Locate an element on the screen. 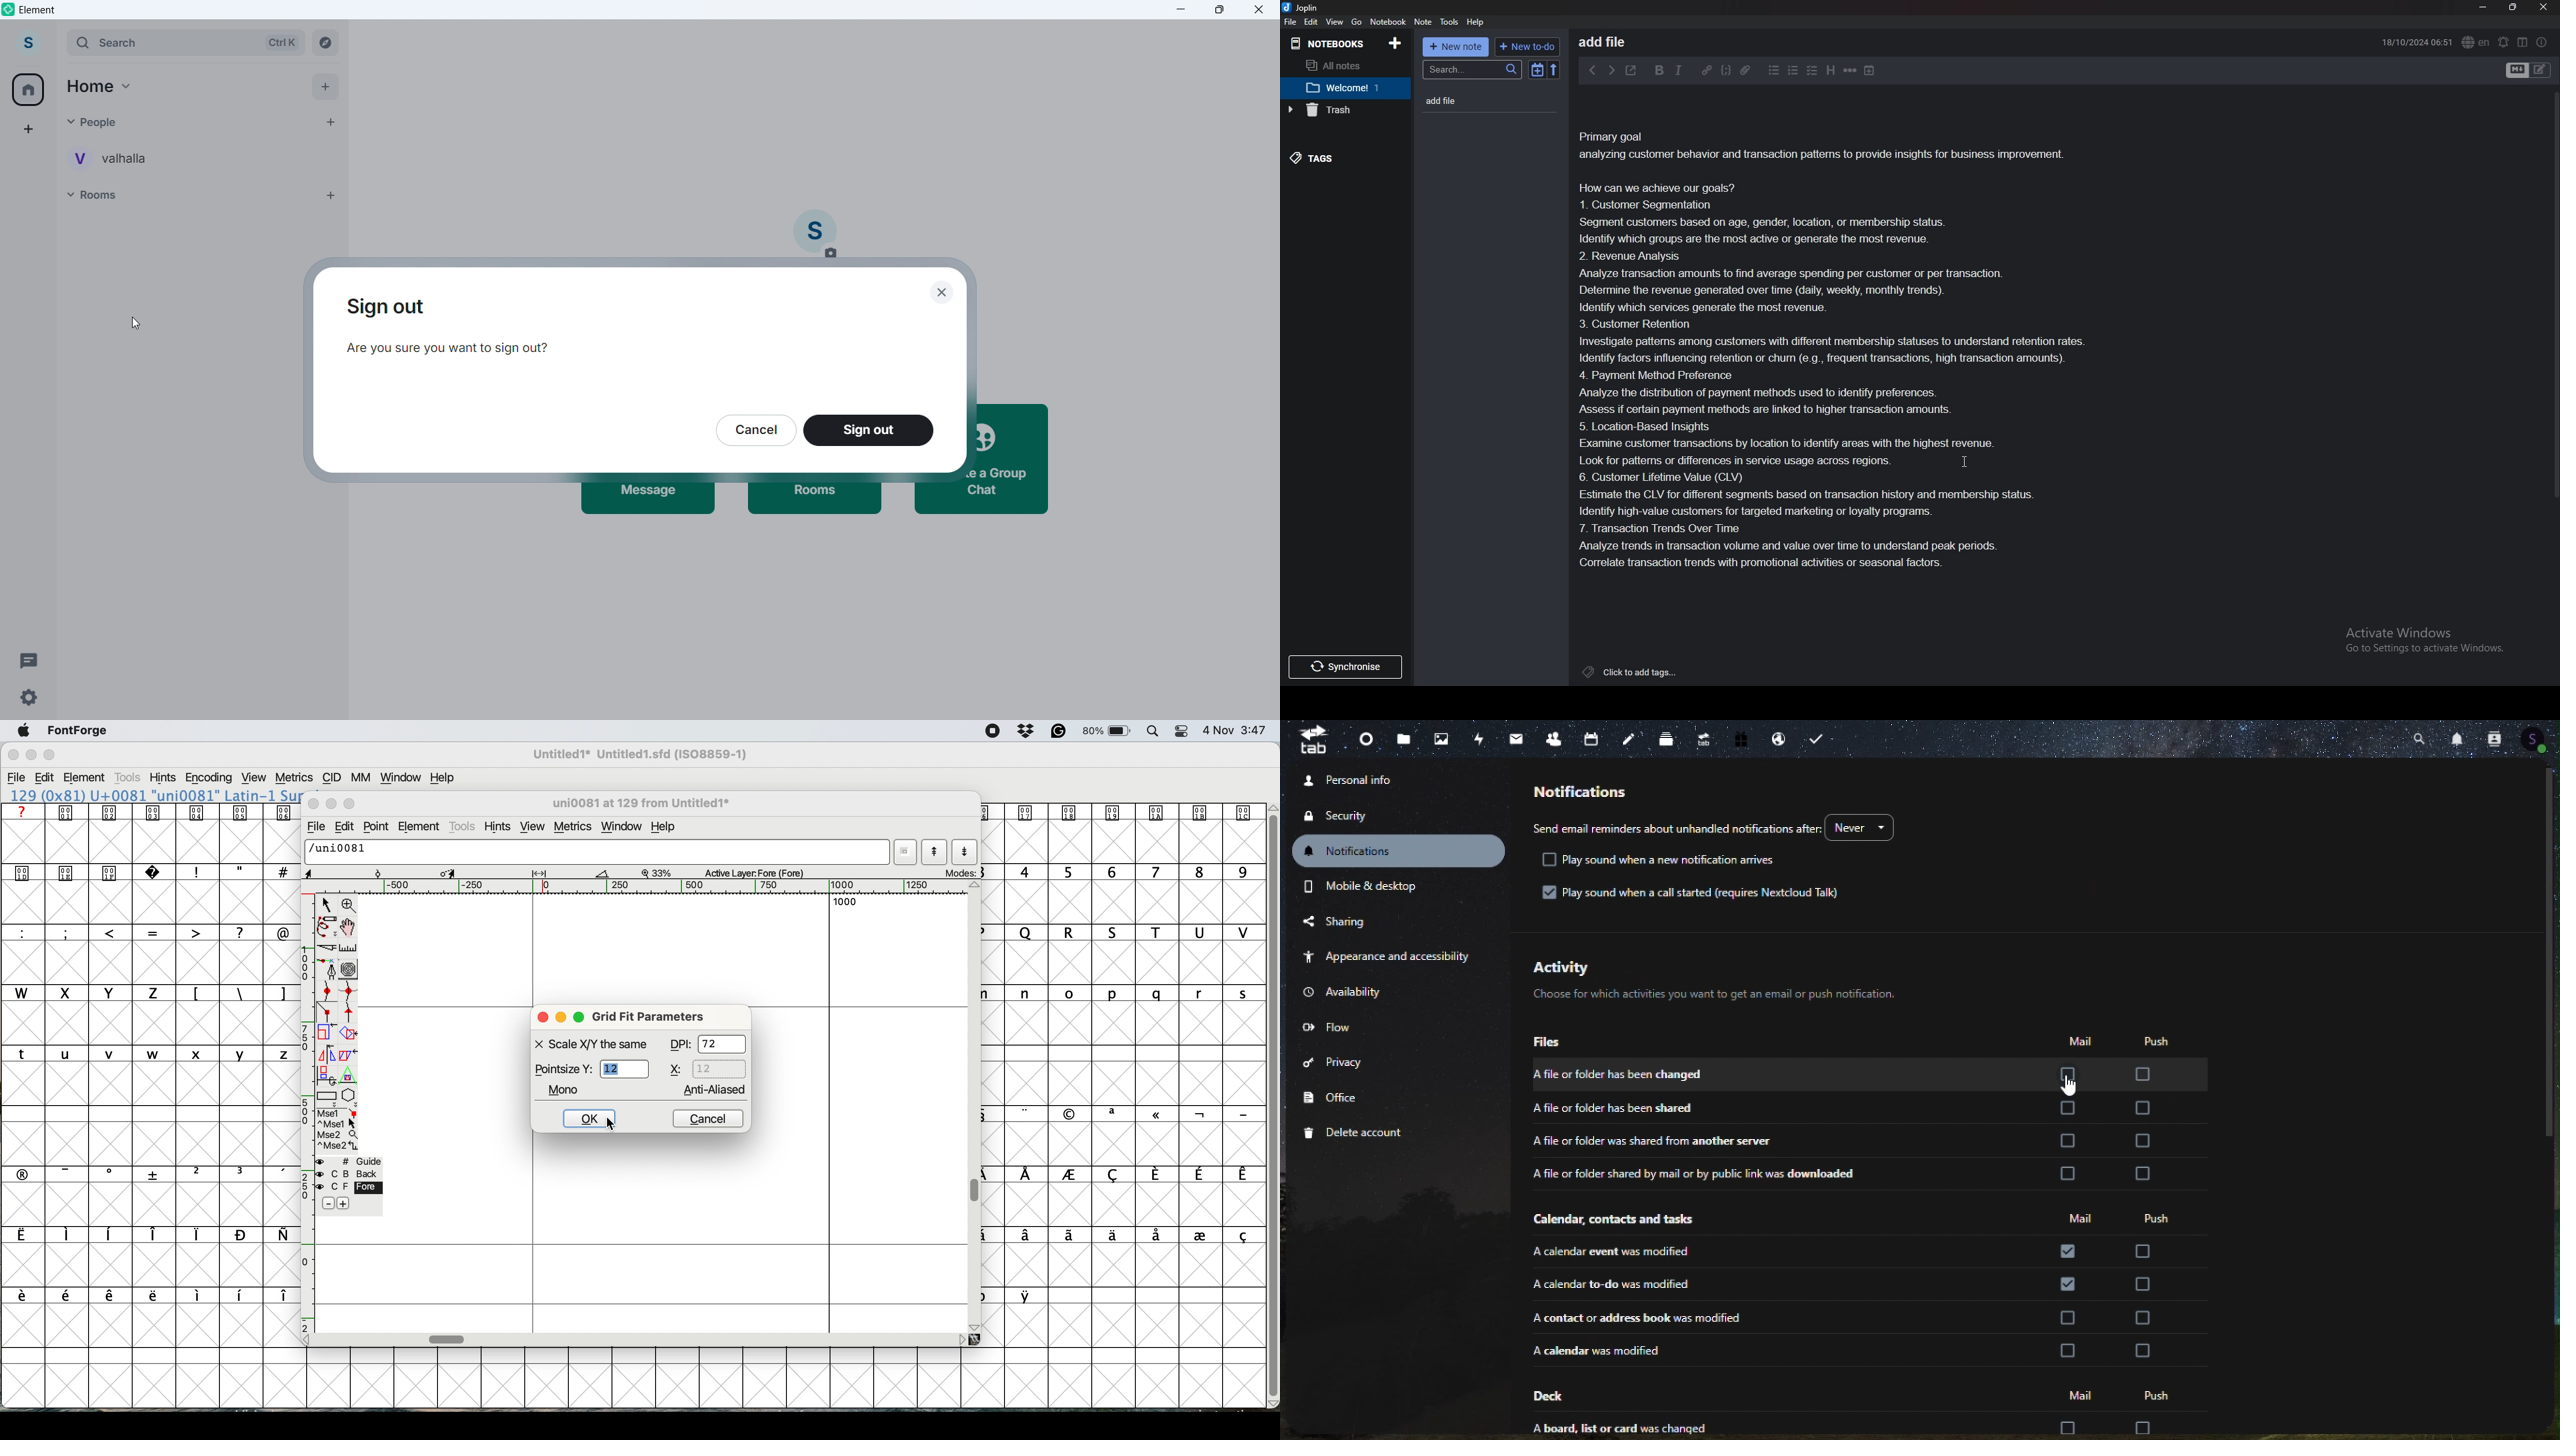 The image size is (2576, 1456). office is located at coordinates (1365, 1094).